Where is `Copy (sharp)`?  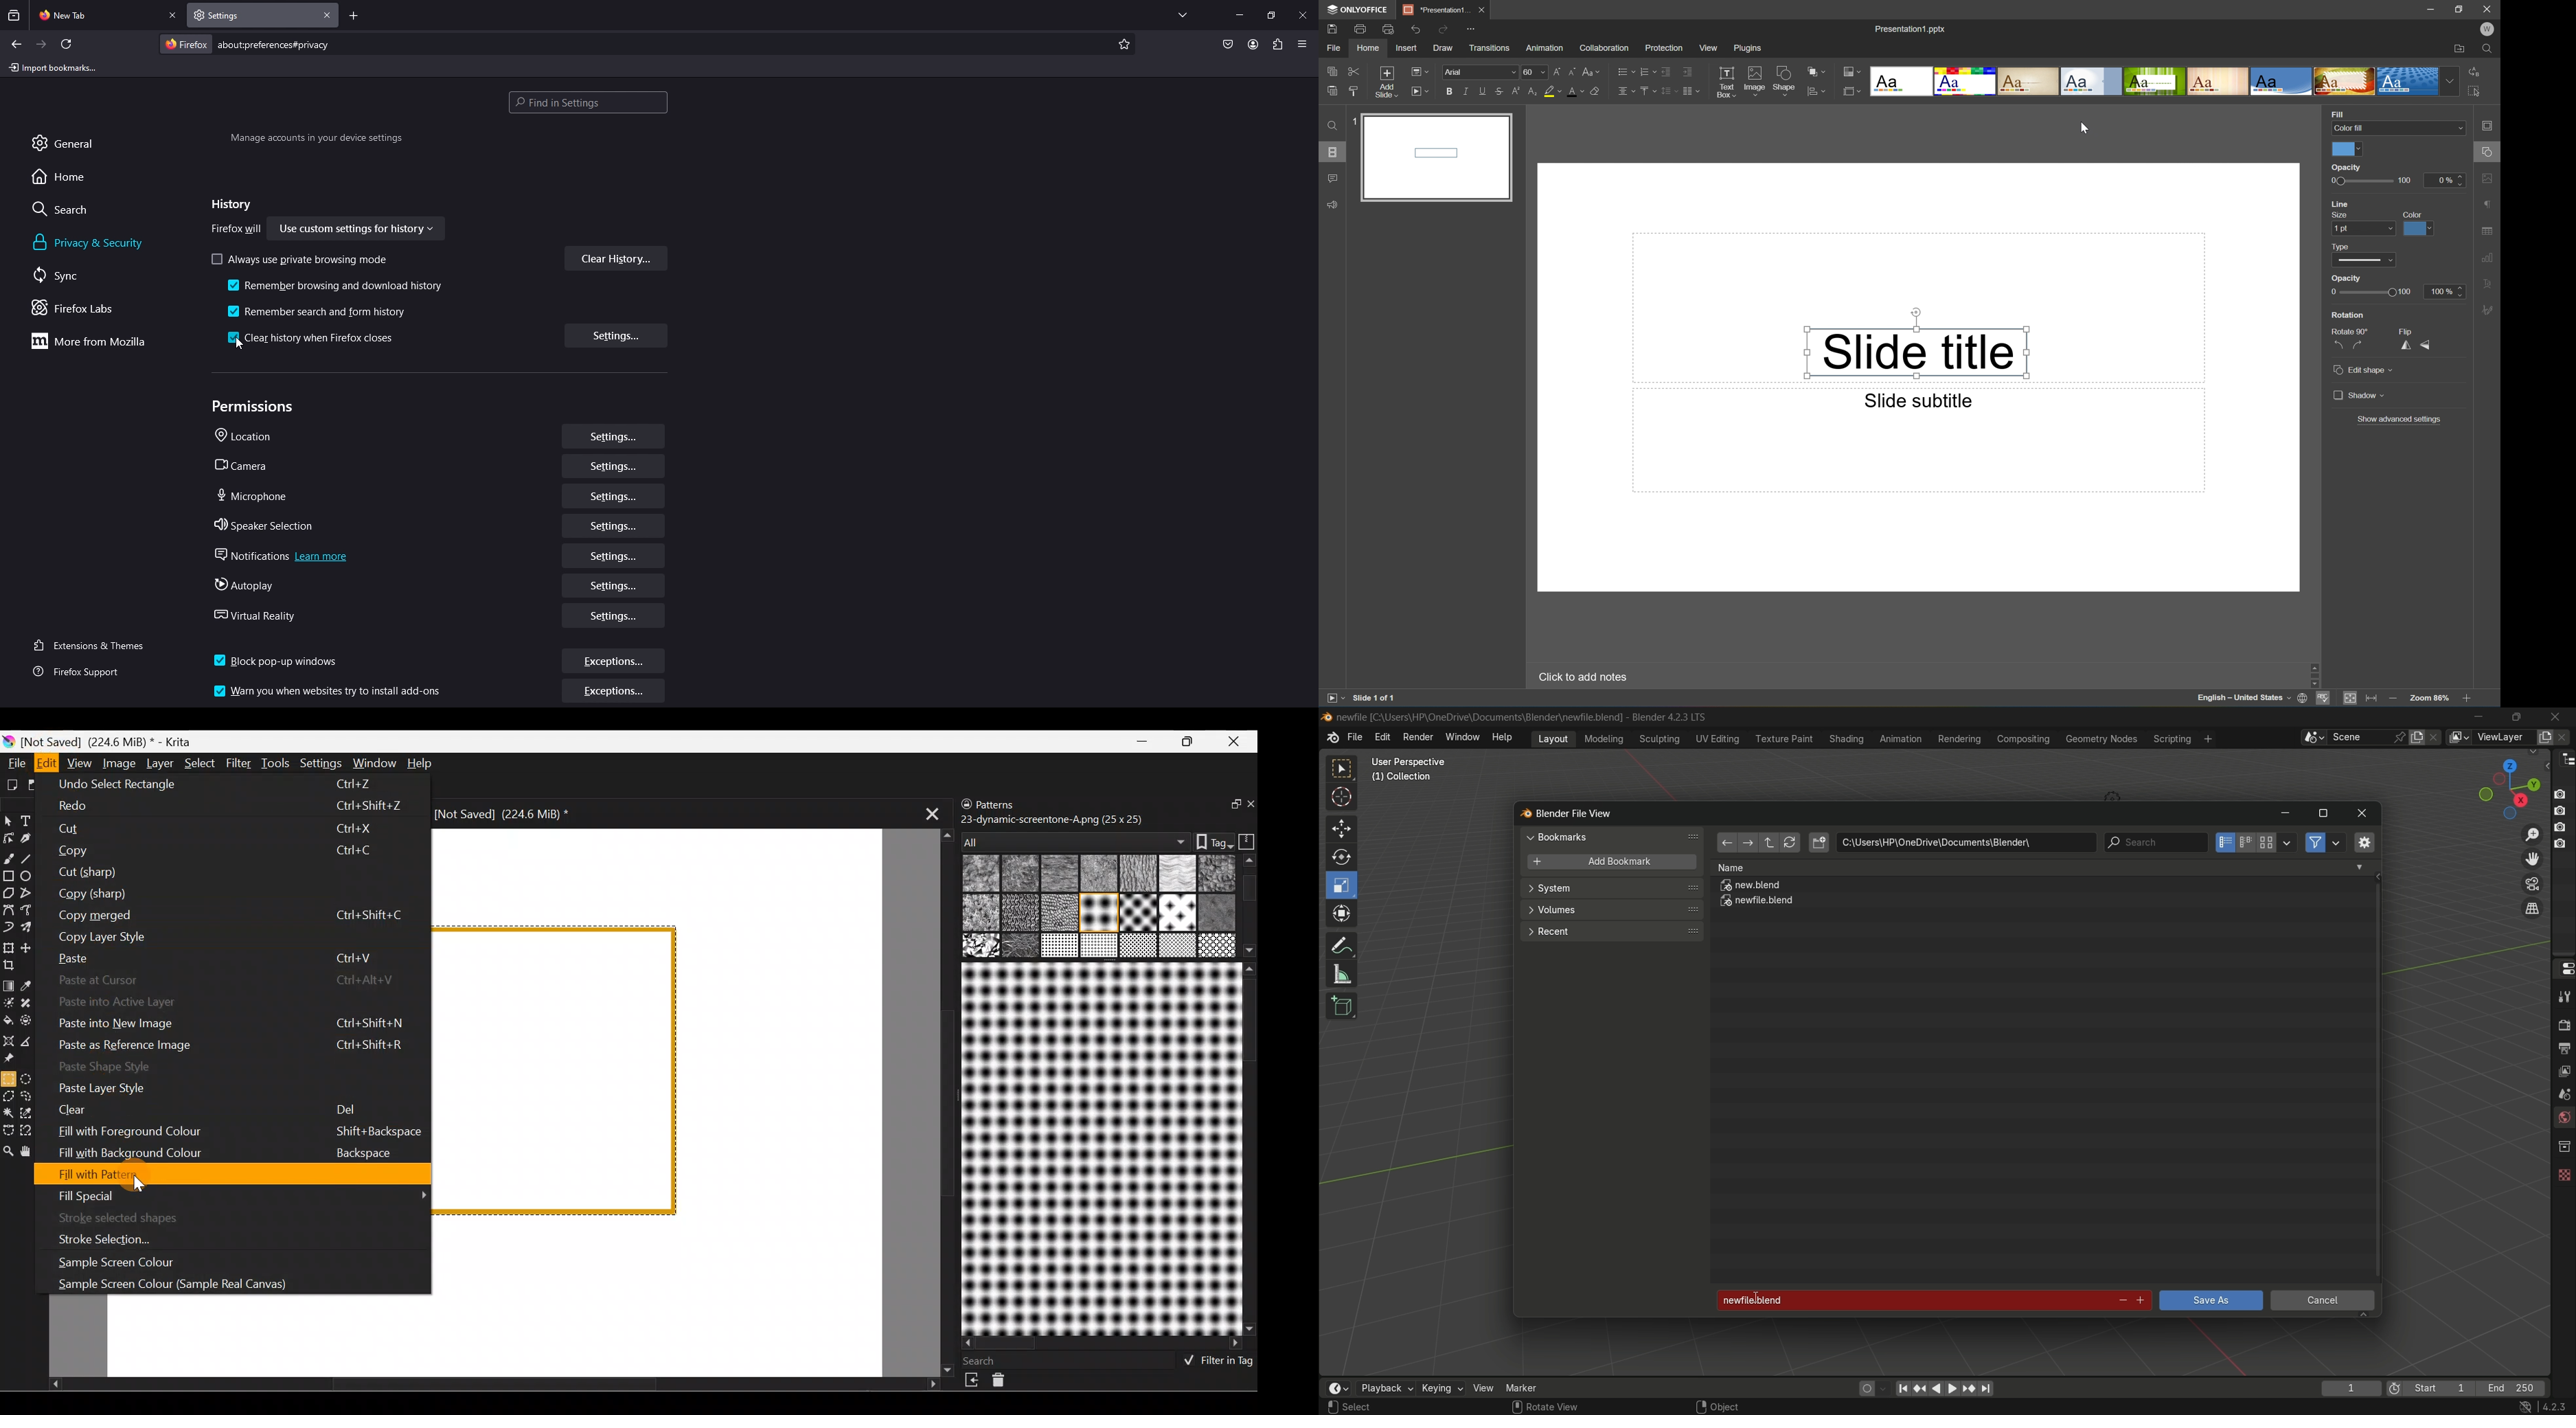 Copy (sharp) is located at coordinates (220, 894).